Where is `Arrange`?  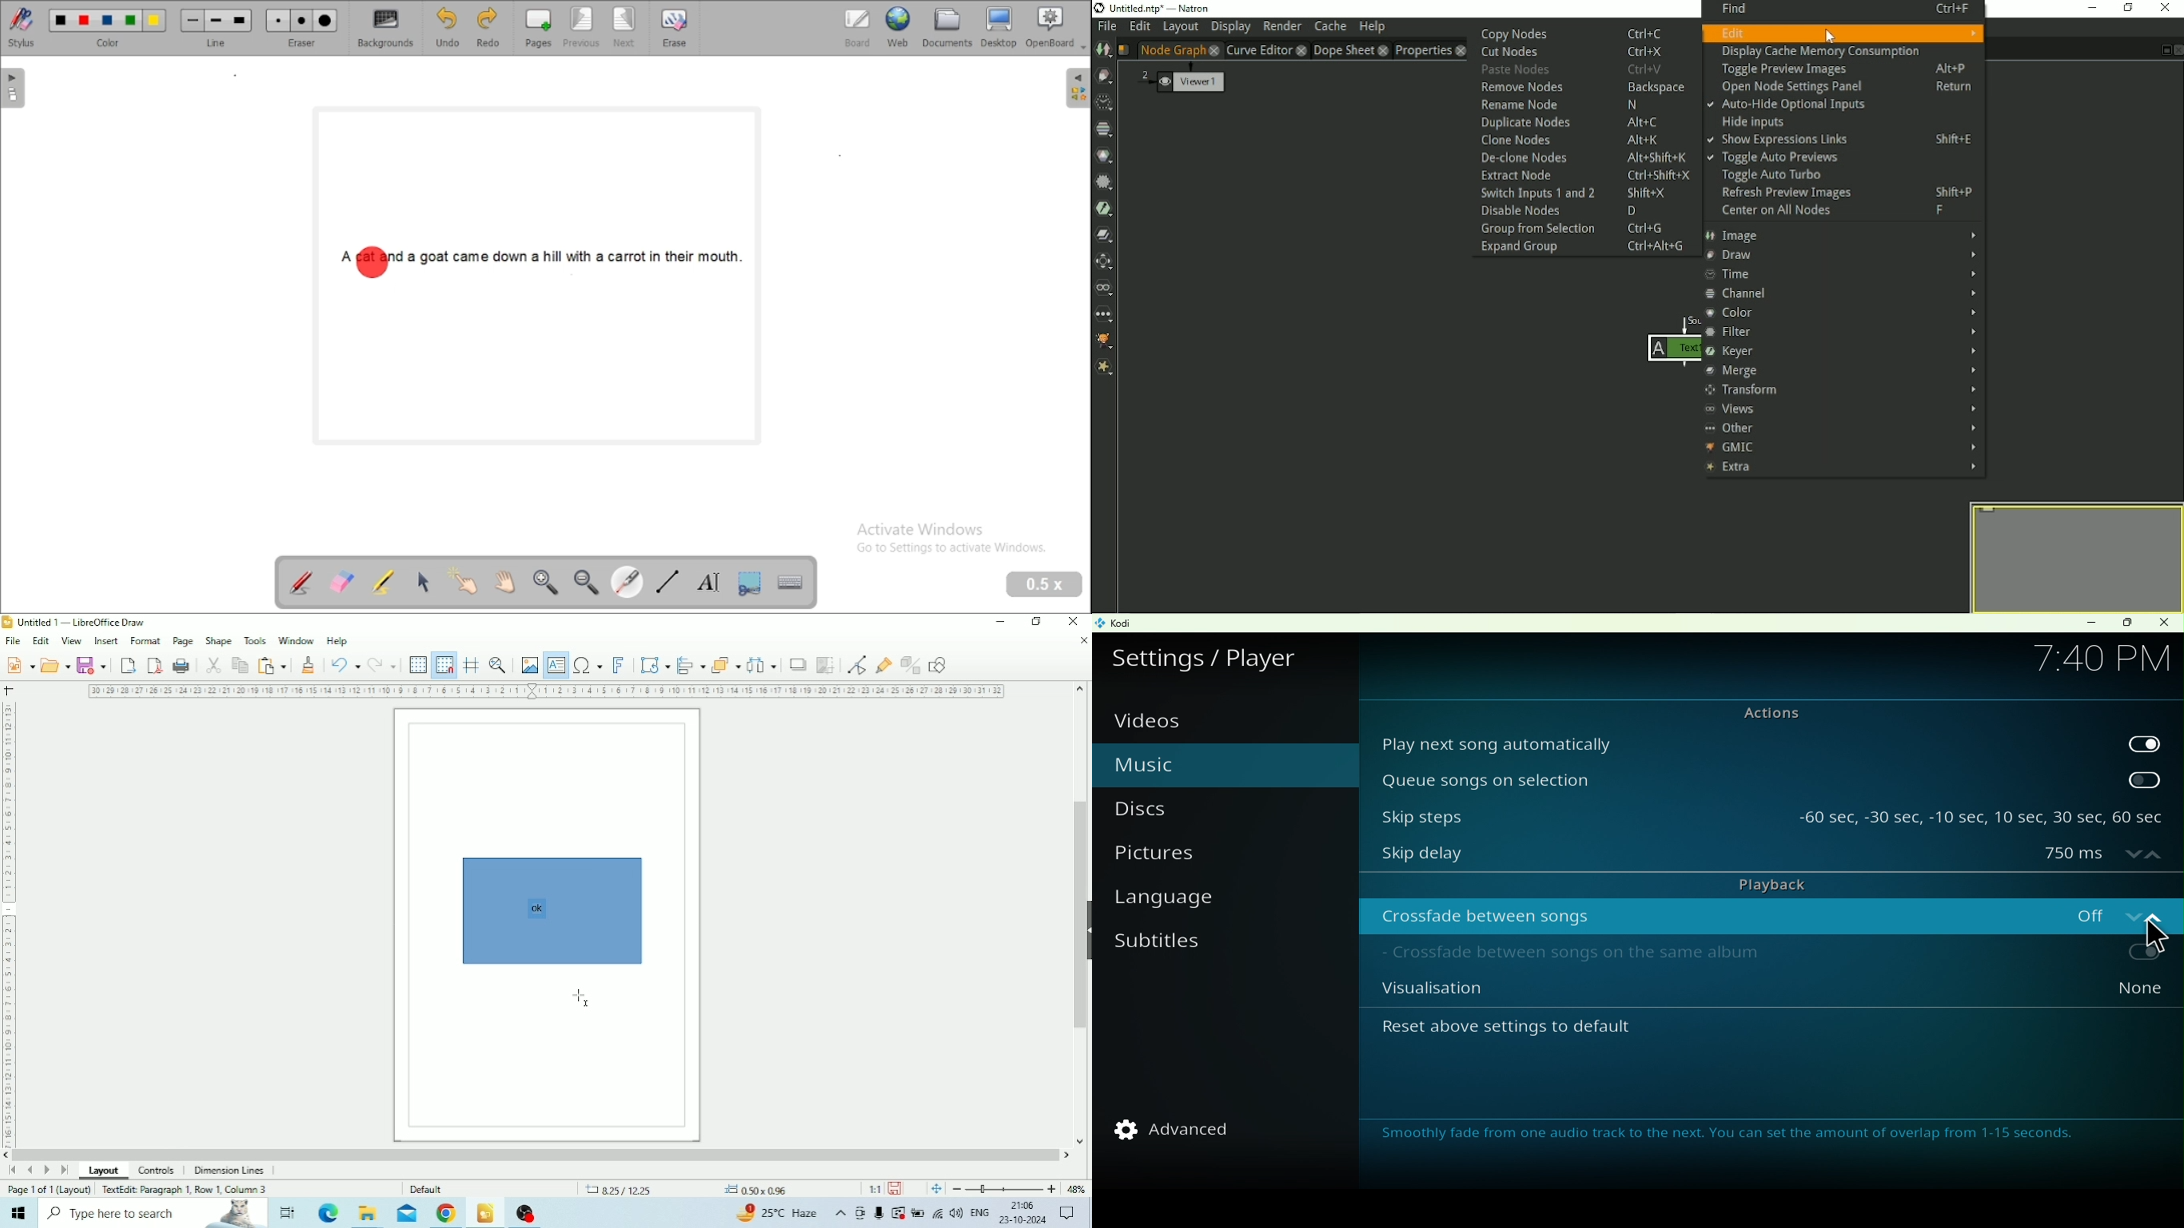
Arrange is located at coordinates (726, 663).